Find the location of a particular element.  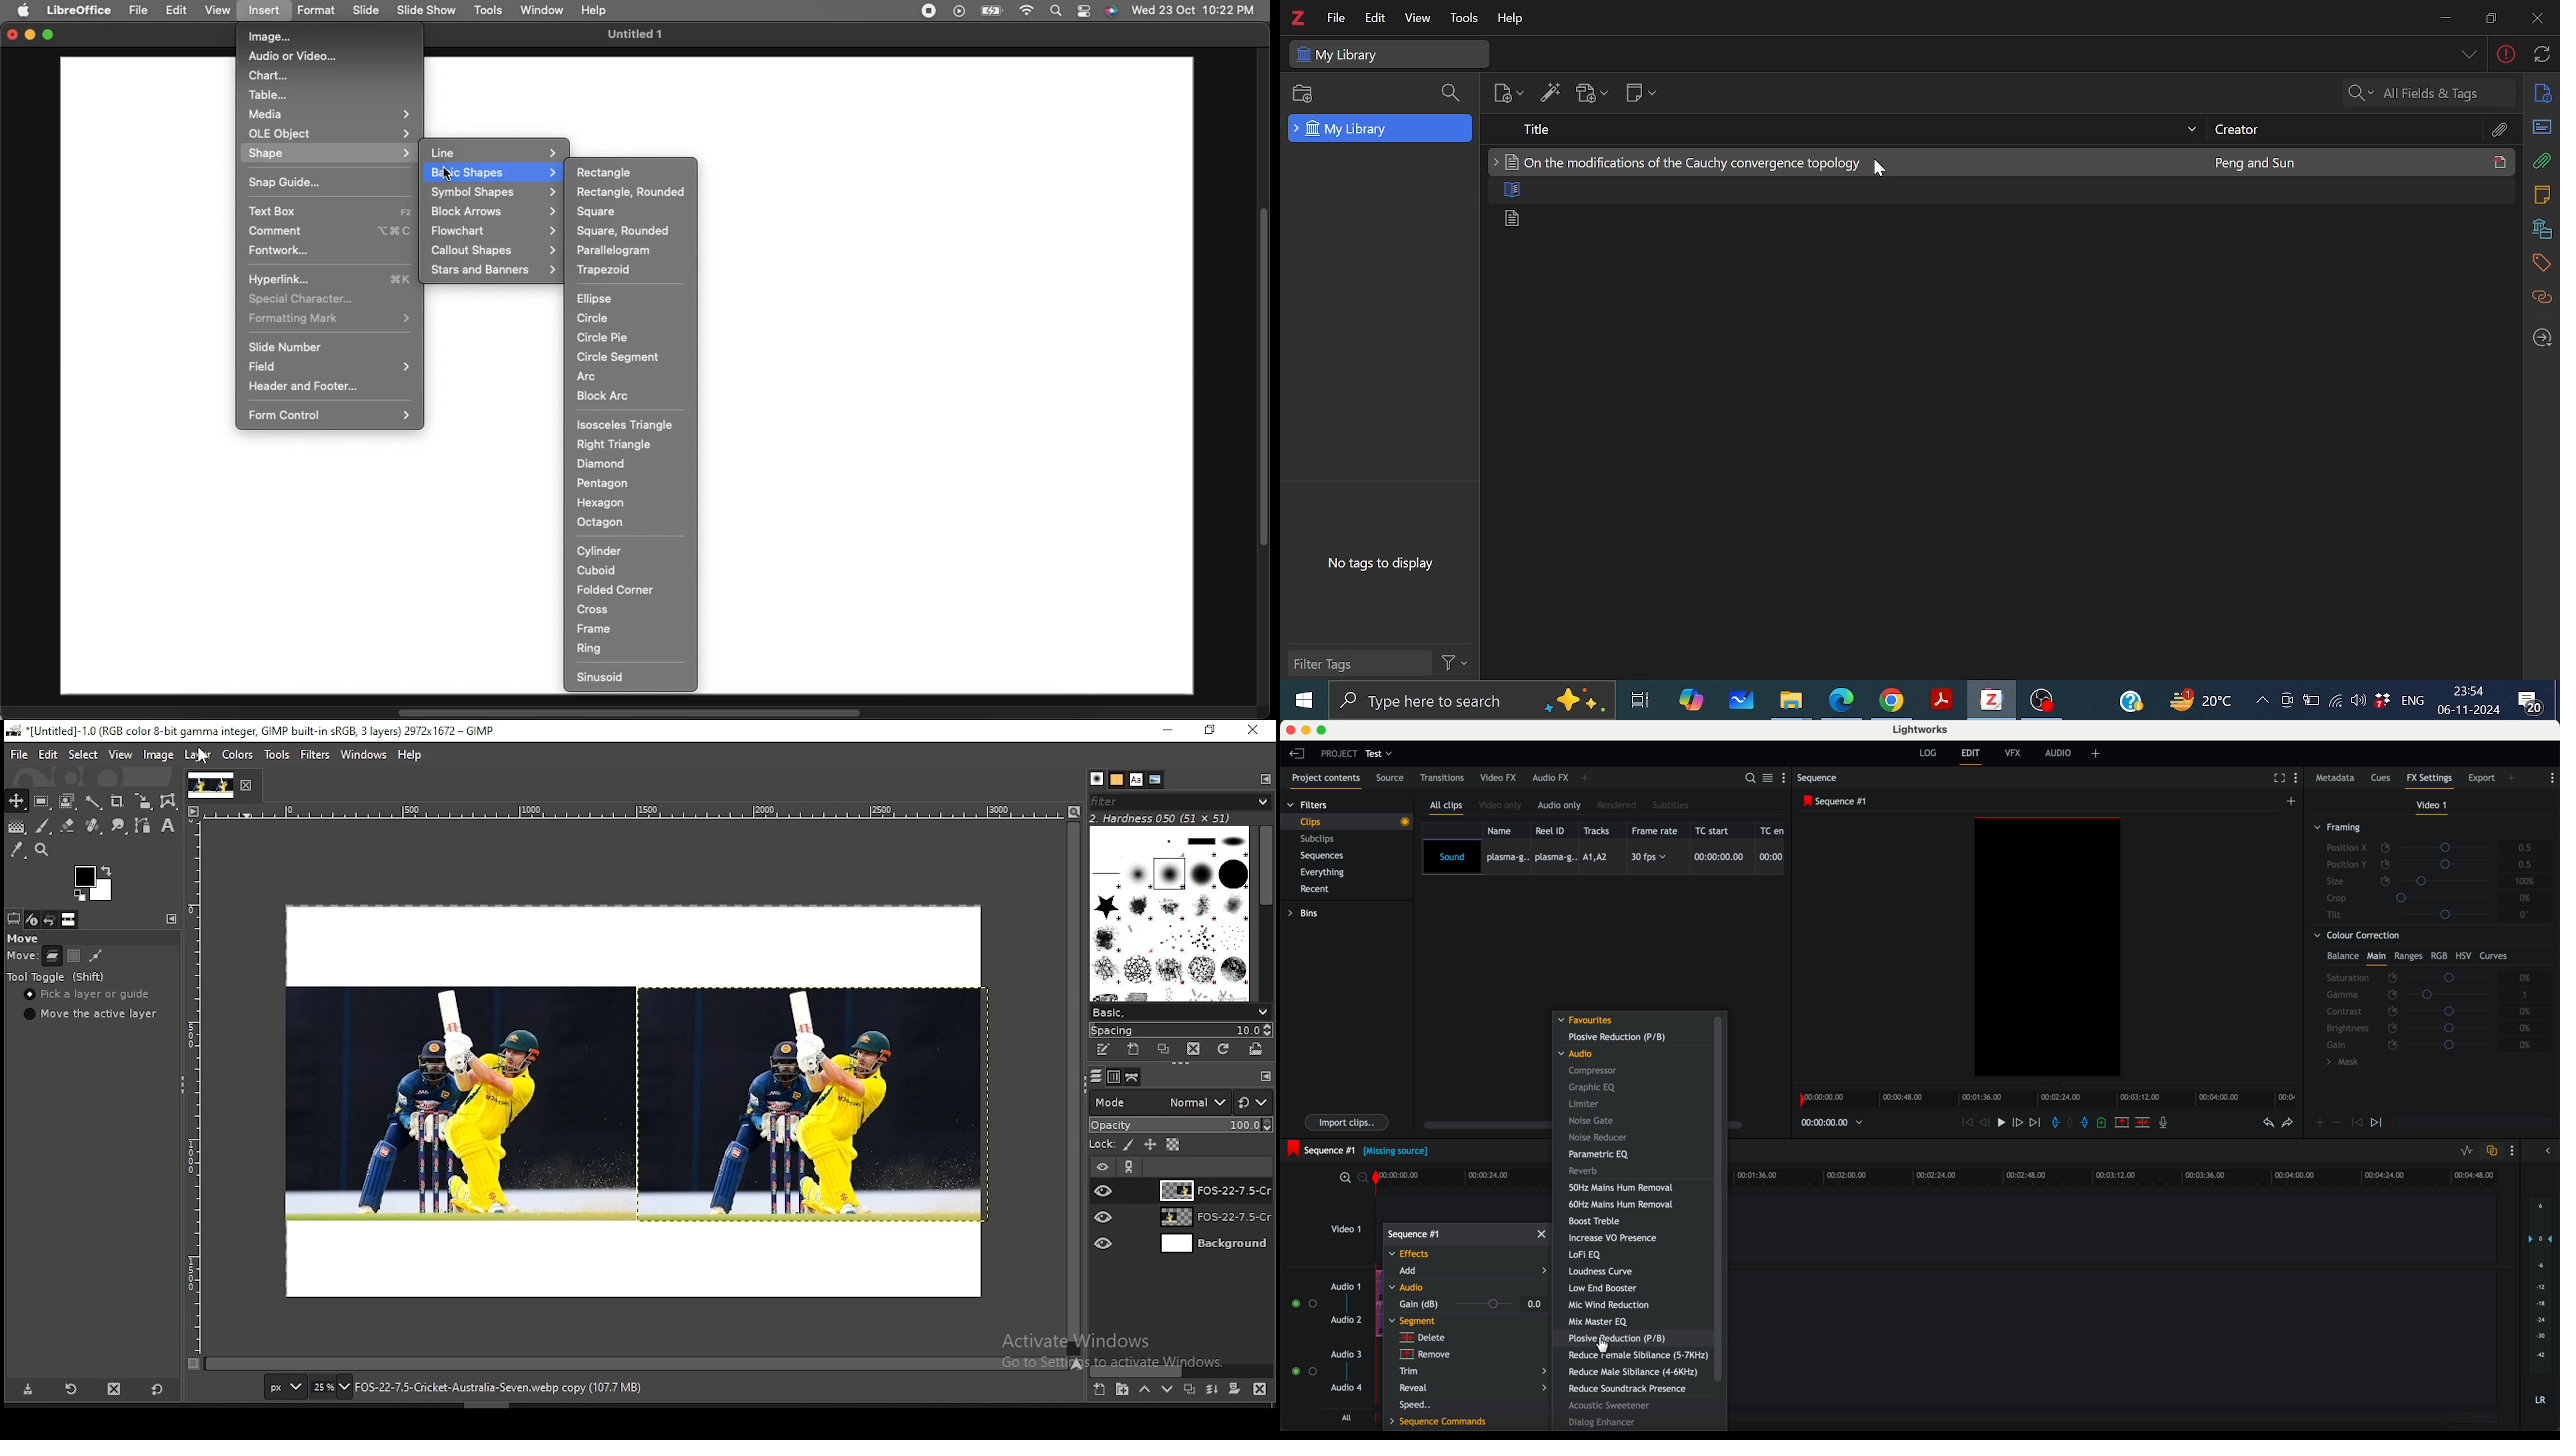

project contents is located at coordinates (1323, 780).